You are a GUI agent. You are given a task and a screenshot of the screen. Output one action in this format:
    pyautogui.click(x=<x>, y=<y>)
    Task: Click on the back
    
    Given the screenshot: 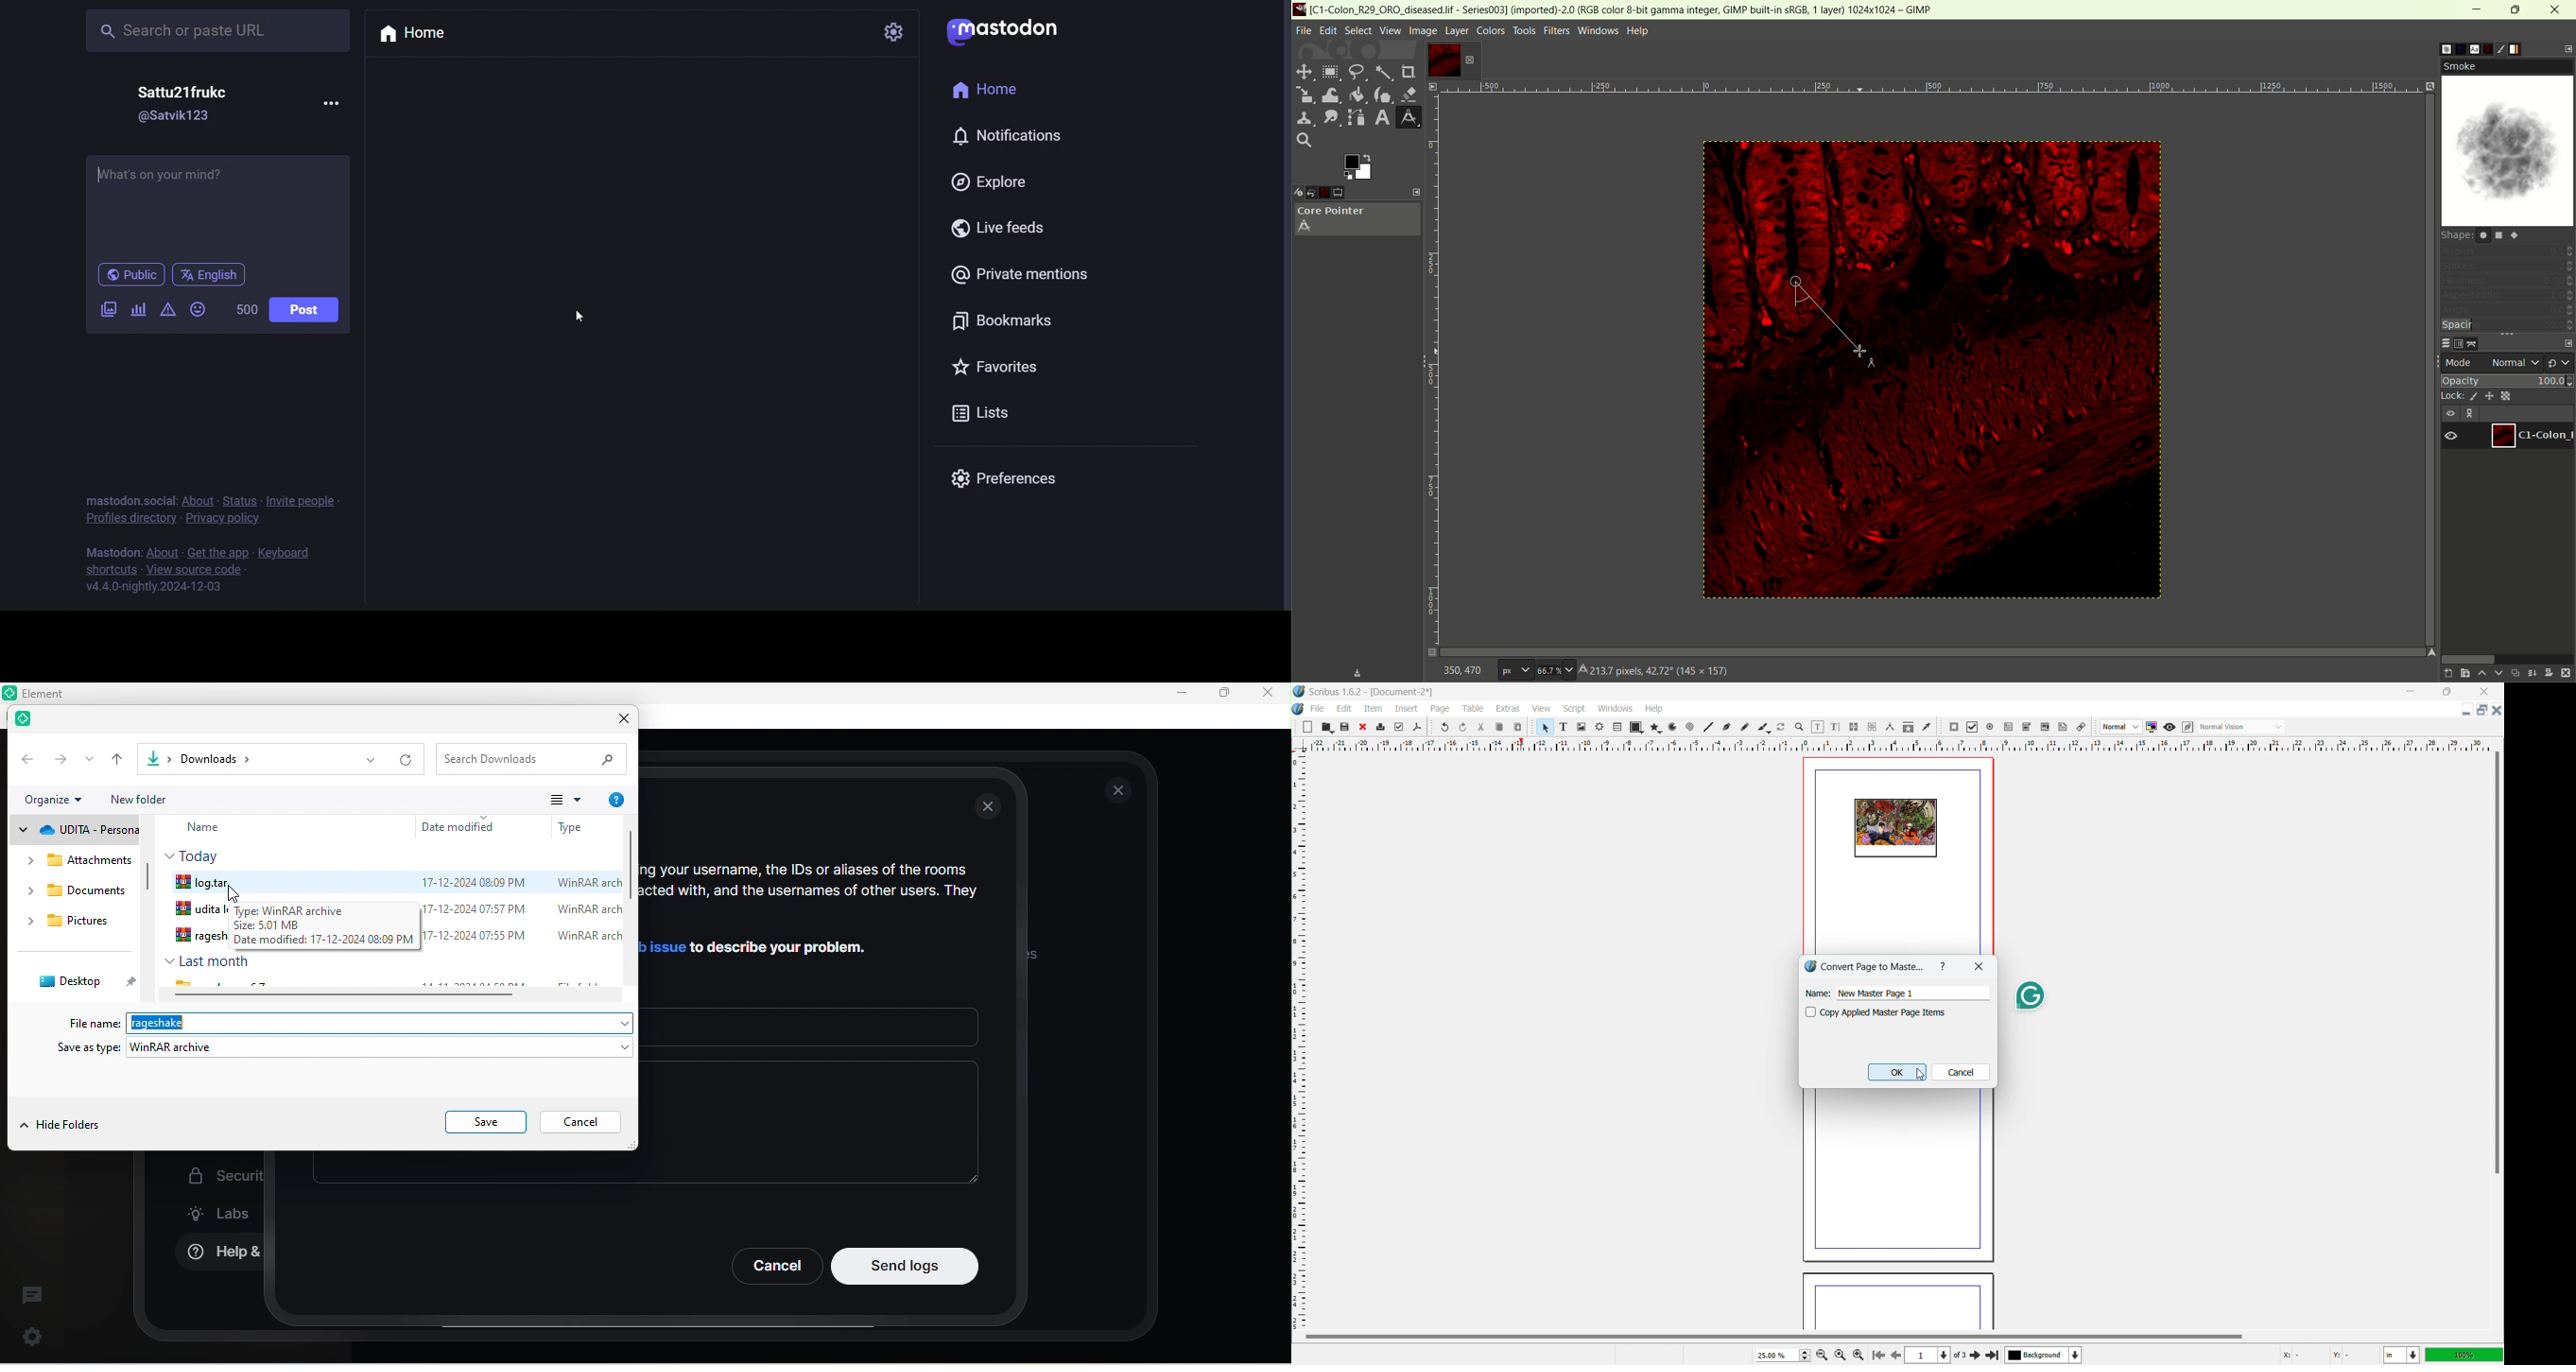 What is the action you would take?
    pyautogui.click(x=26, y=758)
    